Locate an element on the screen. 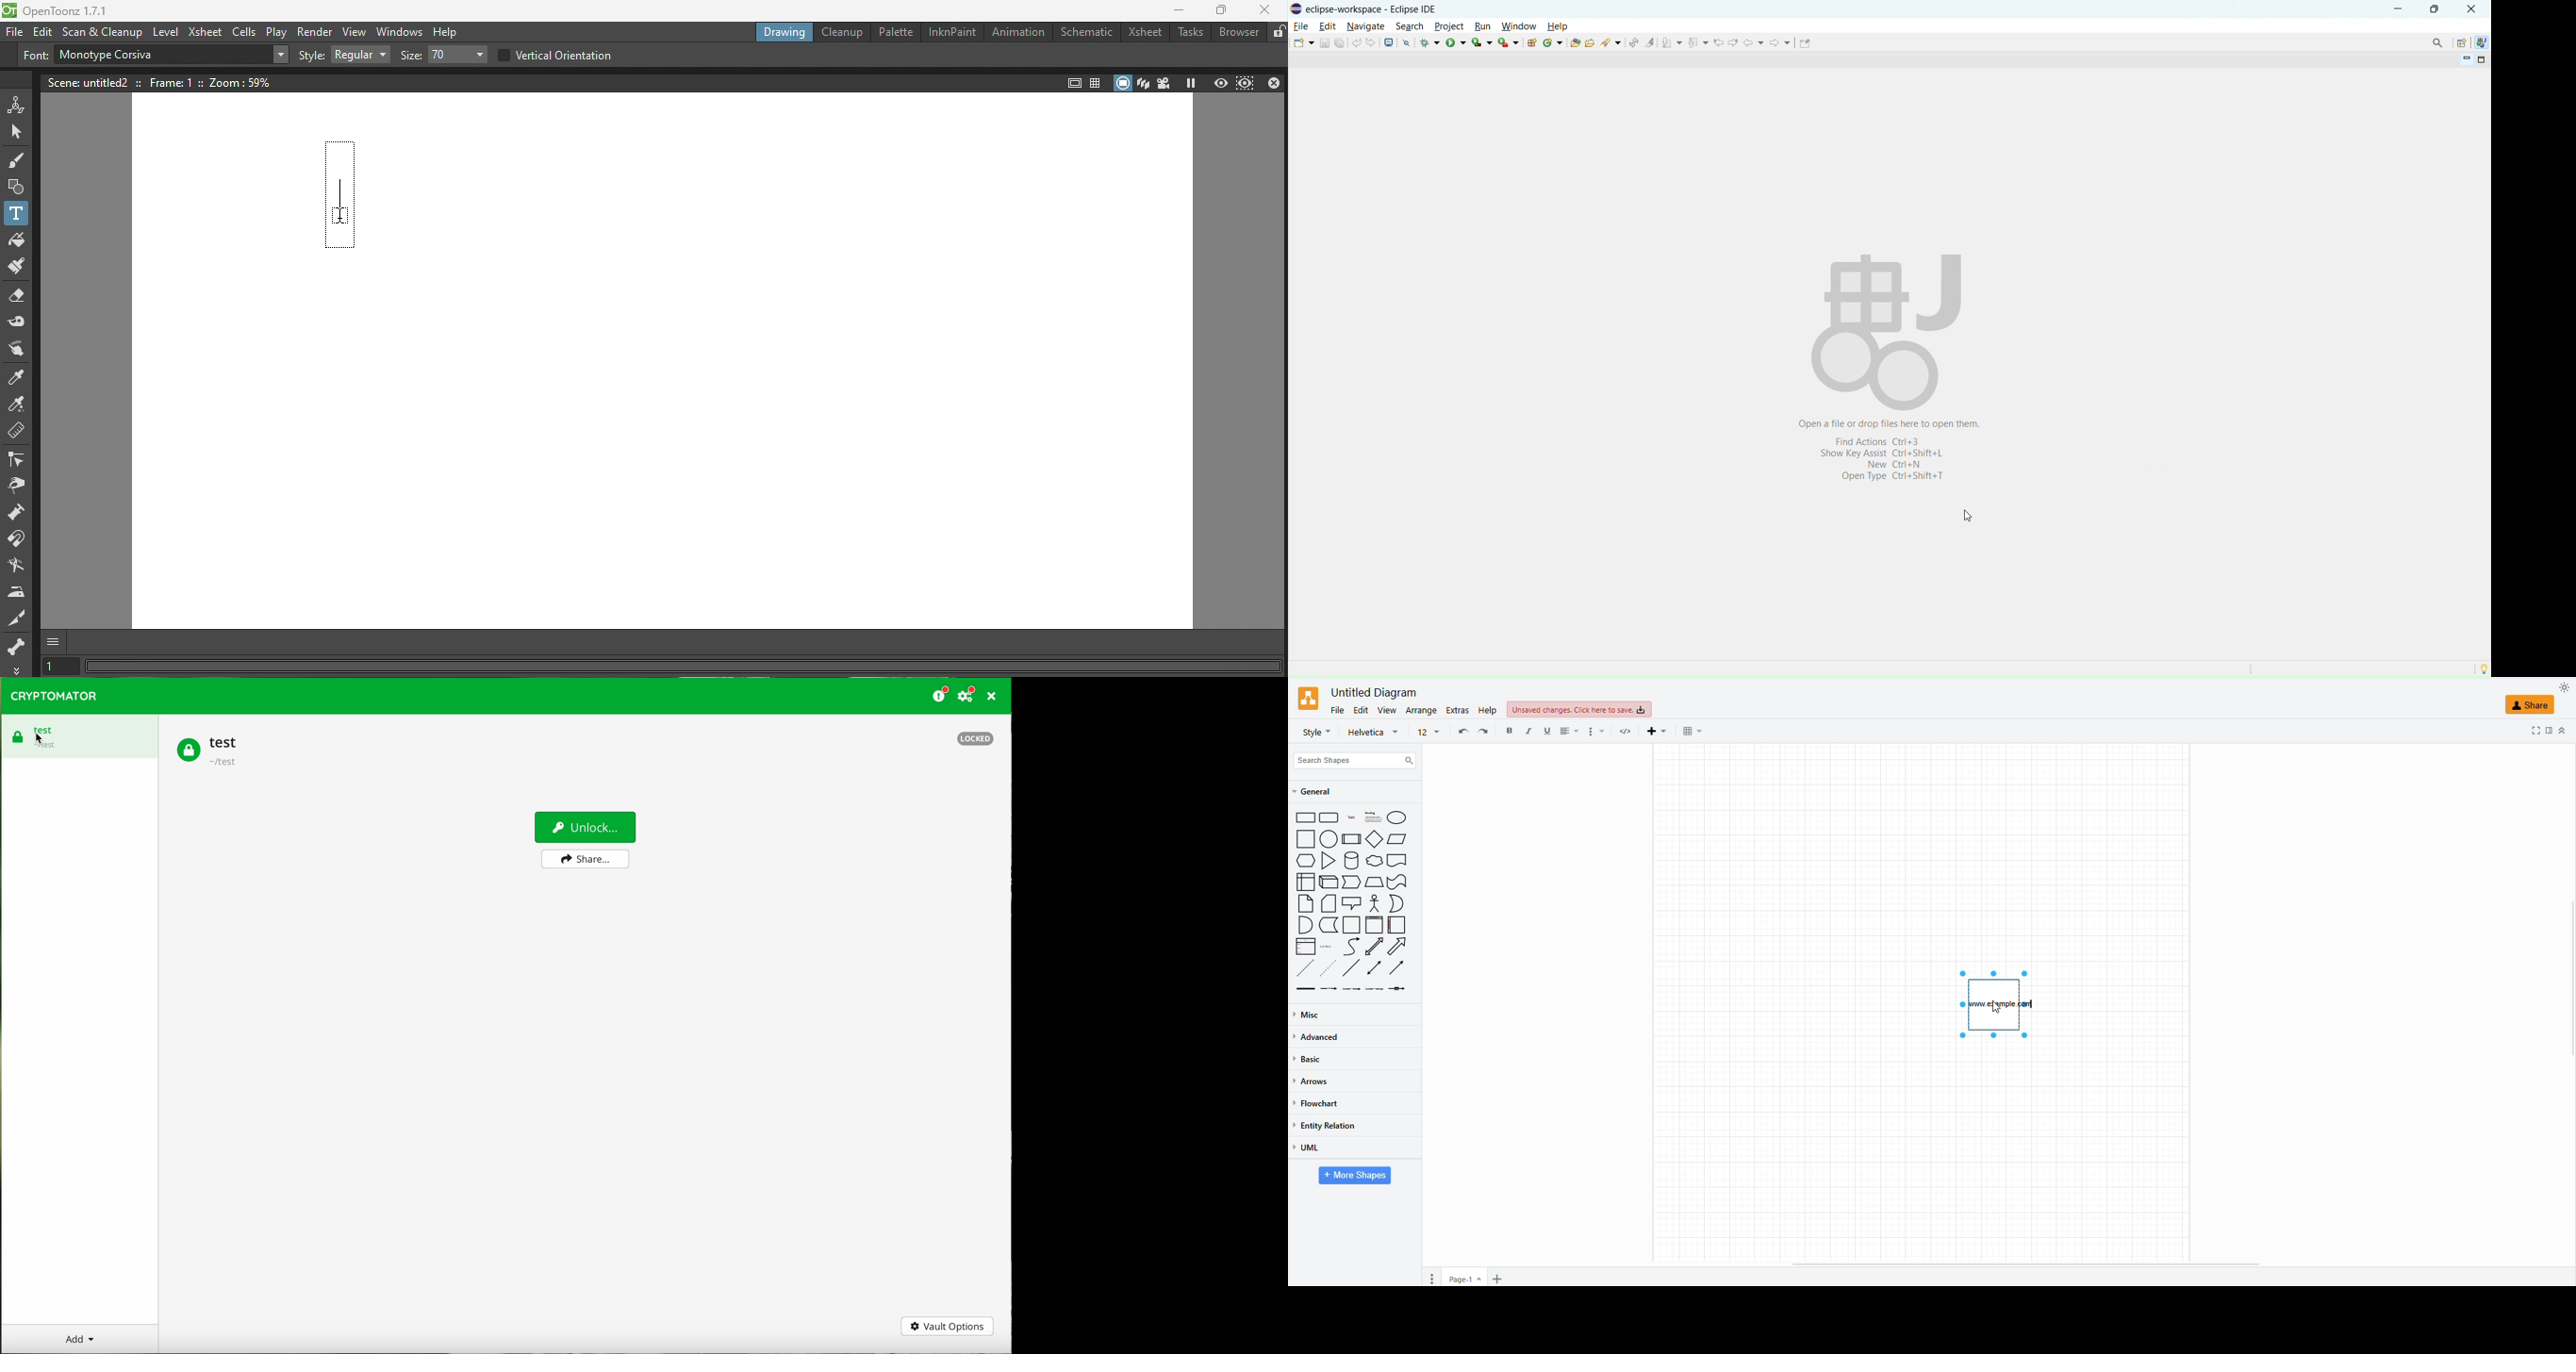  internal storage is located at coordinates (1306, 882).